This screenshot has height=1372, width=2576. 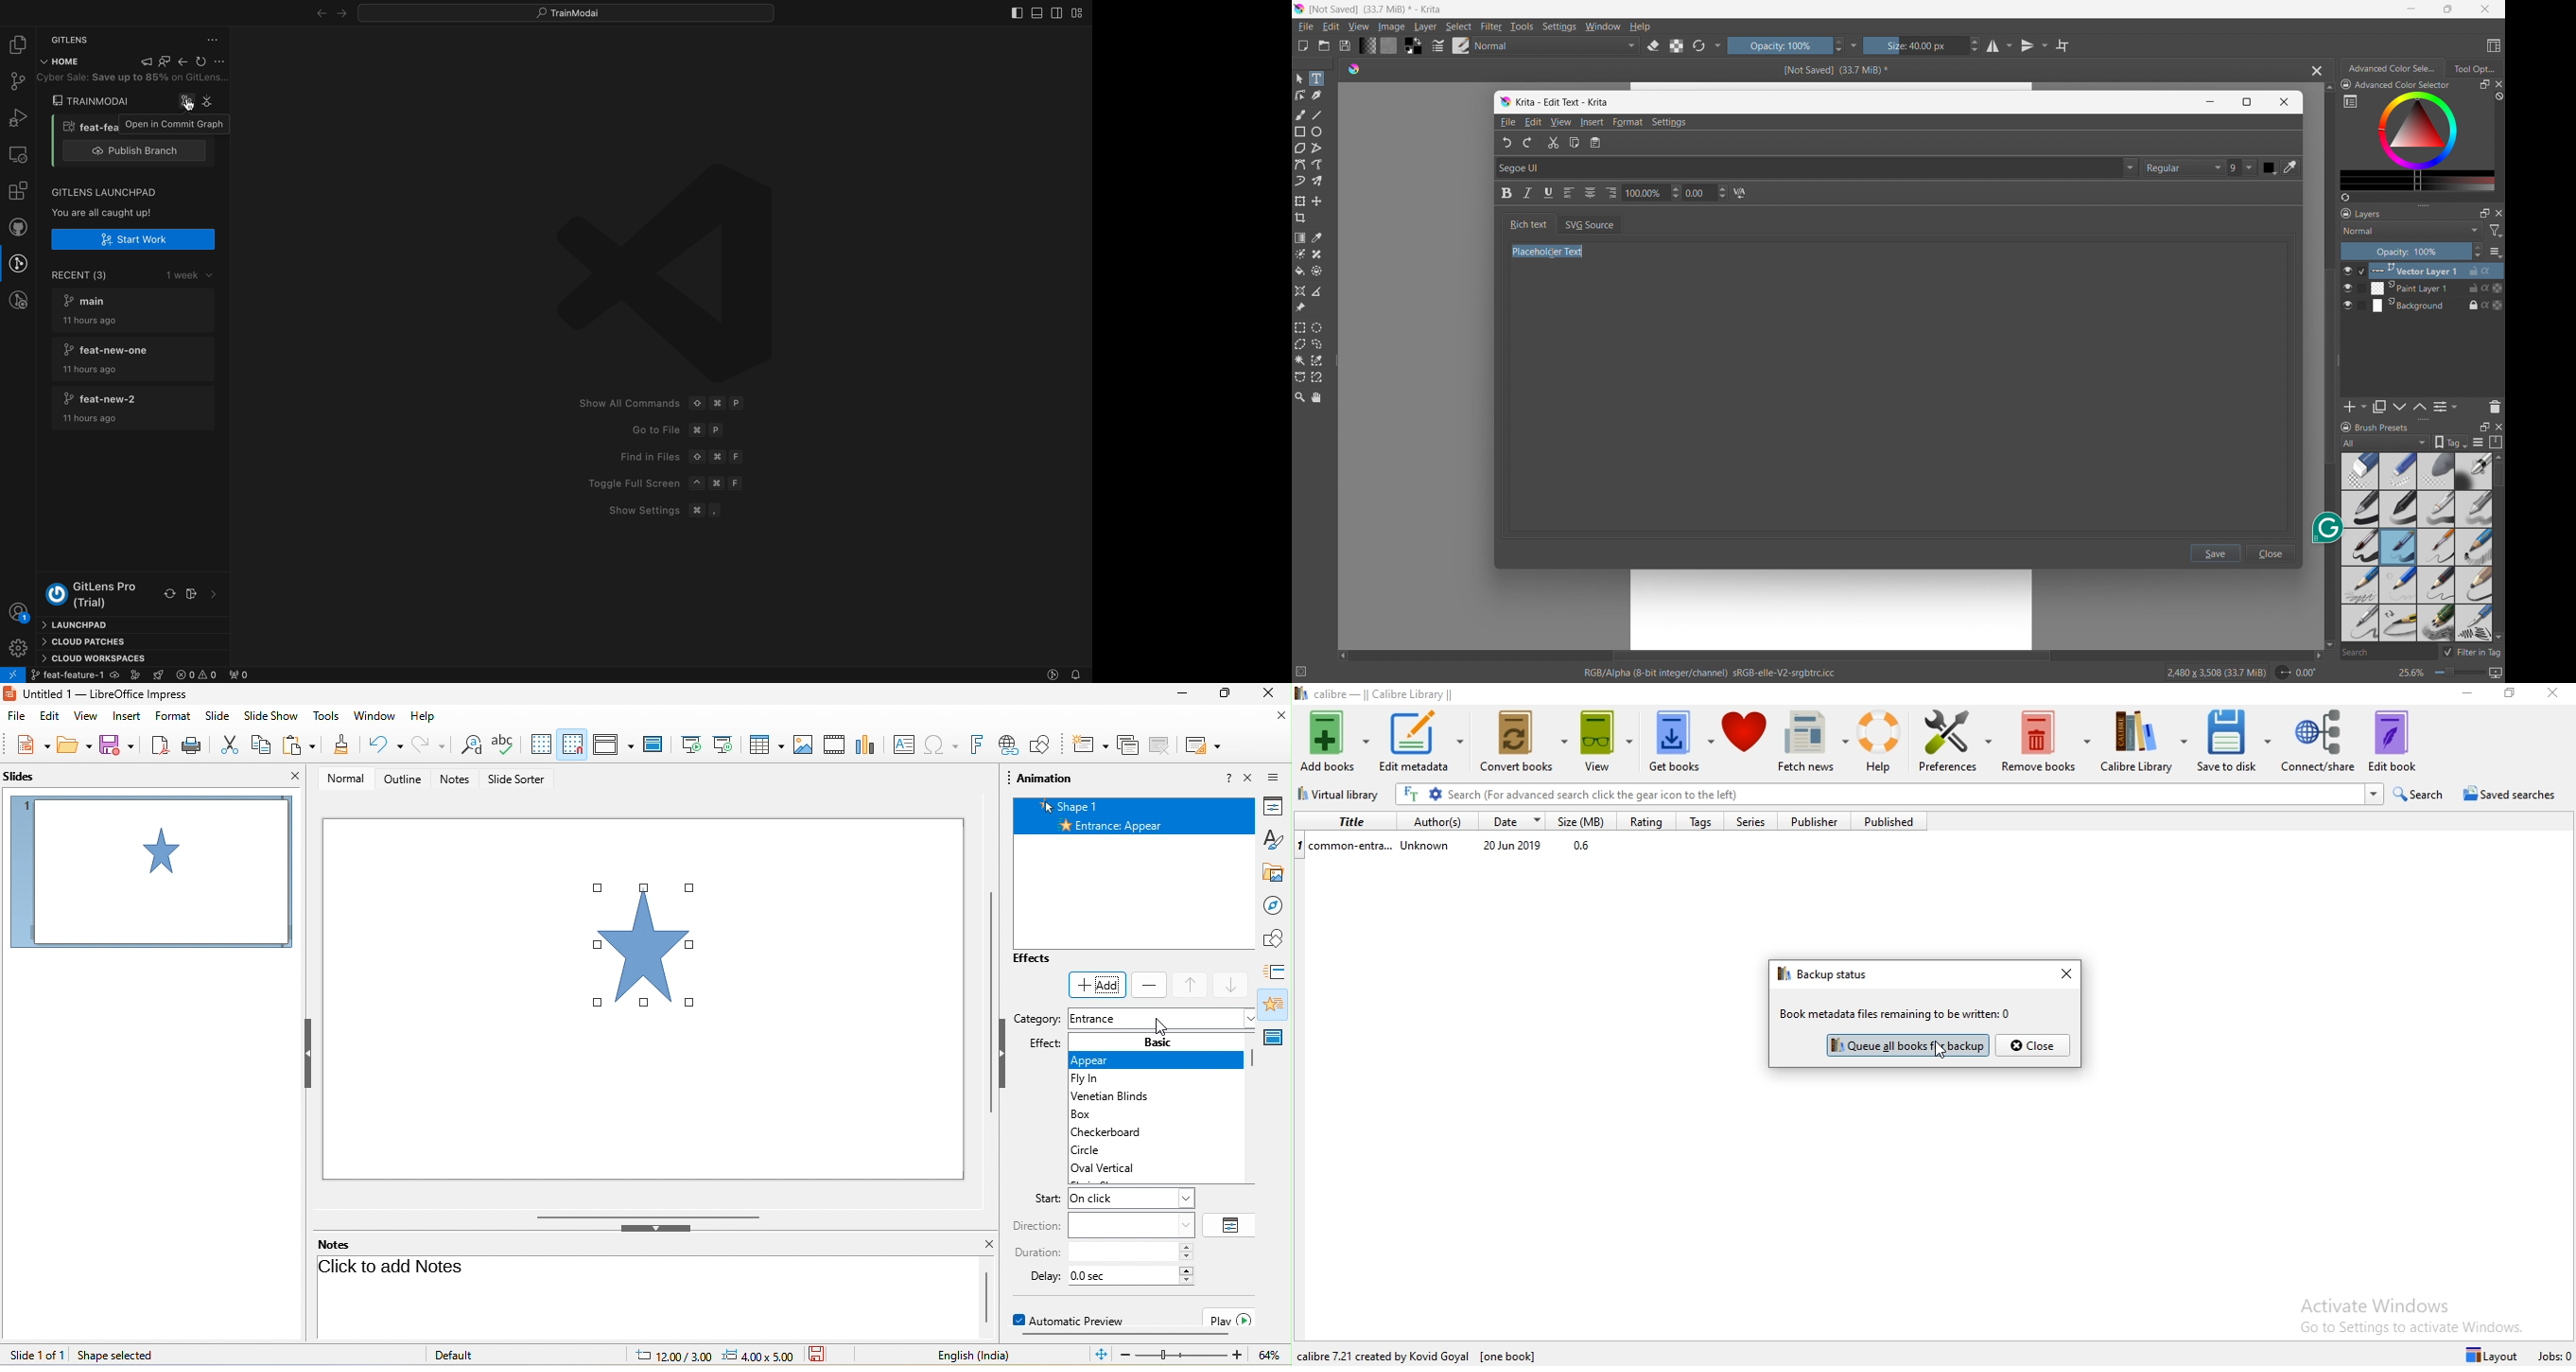 I want to click on undo, so click(x=381, y=744).